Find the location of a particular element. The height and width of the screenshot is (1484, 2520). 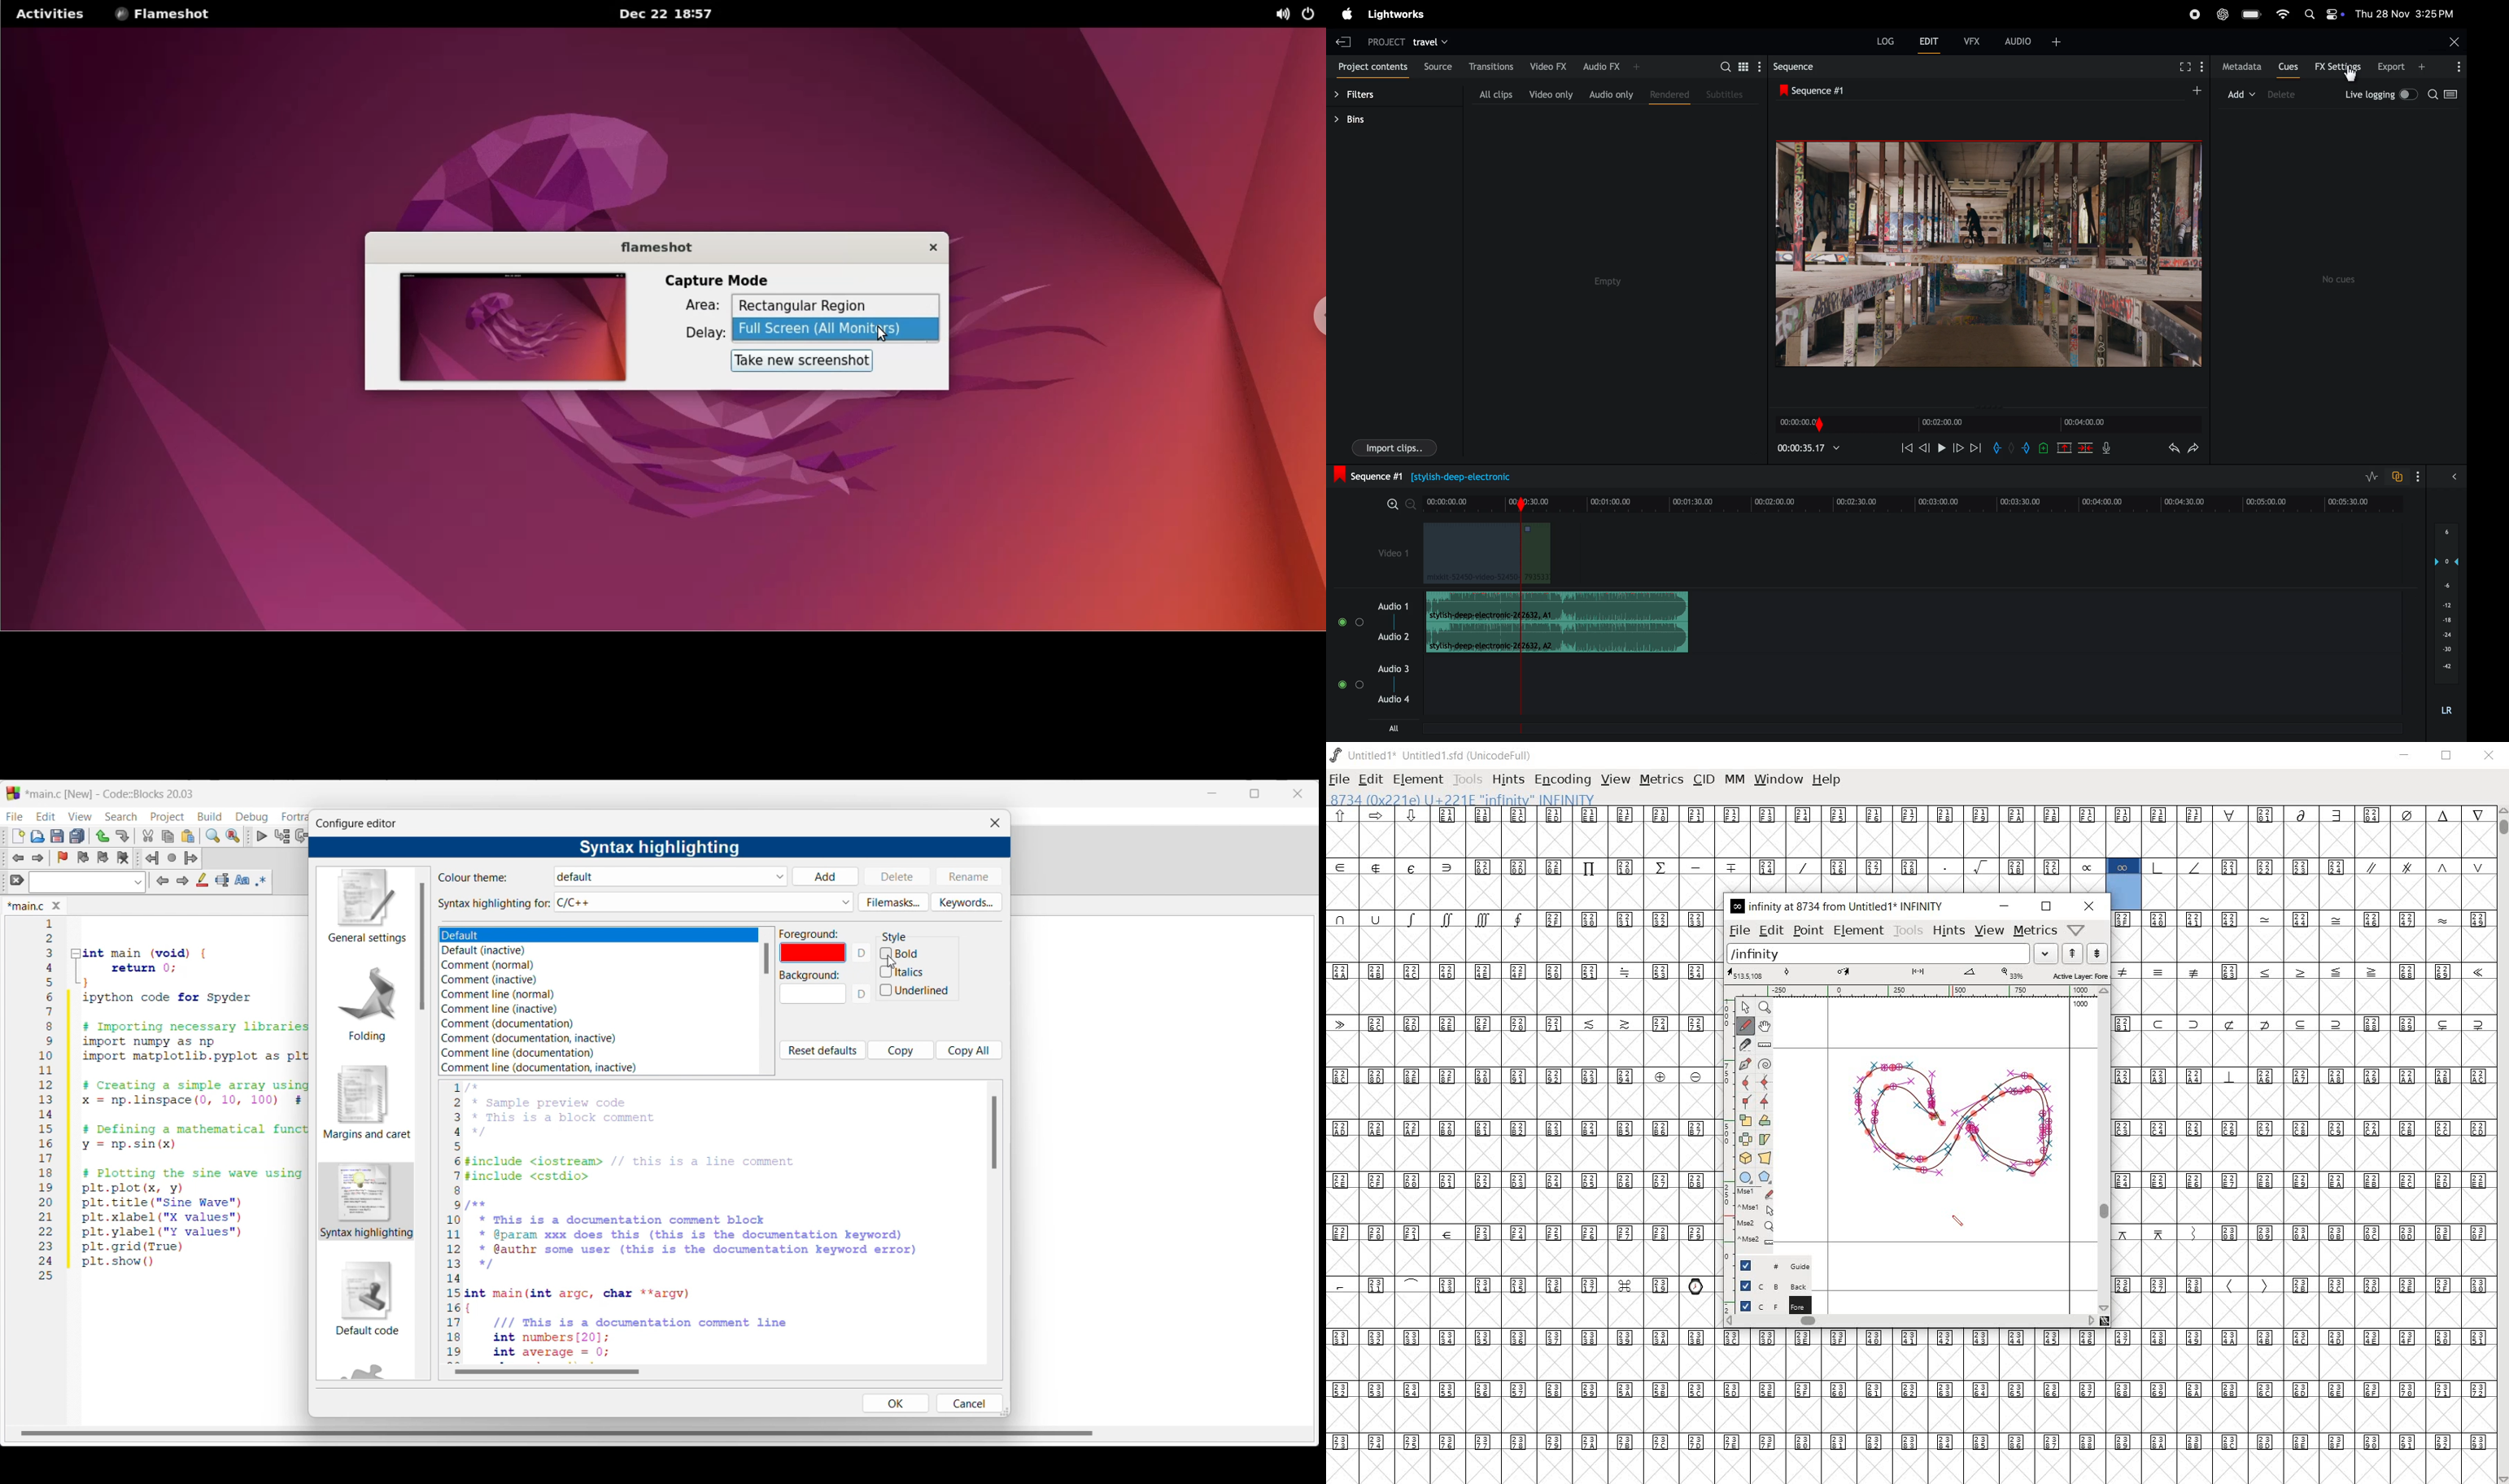

Comment (inactive) is located at coordinates (490, 980).